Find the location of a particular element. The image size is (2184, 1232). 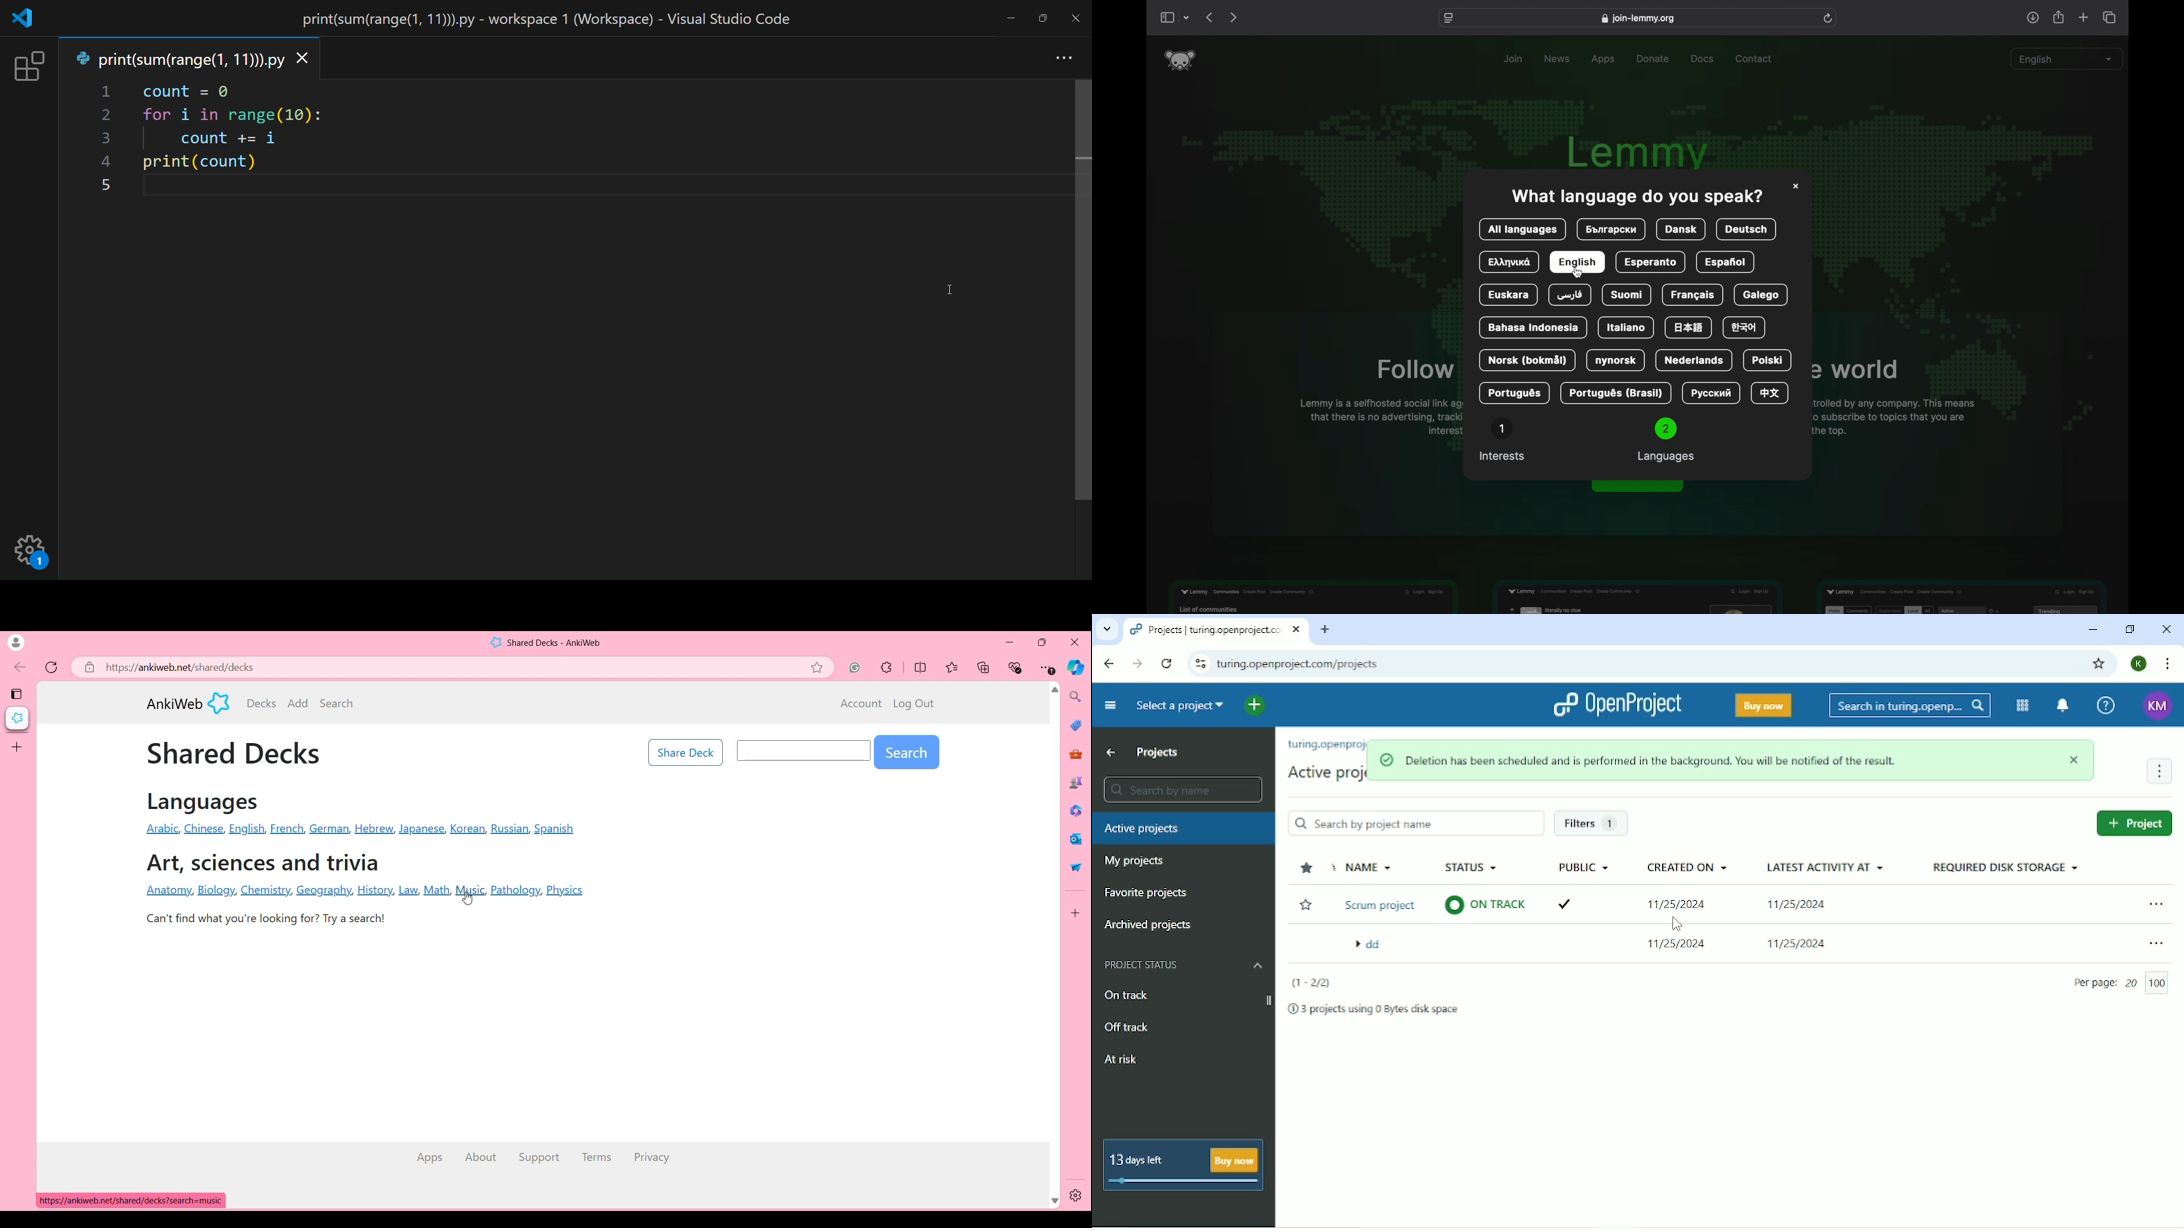

Chinese, is located at coordinates (204, 829).